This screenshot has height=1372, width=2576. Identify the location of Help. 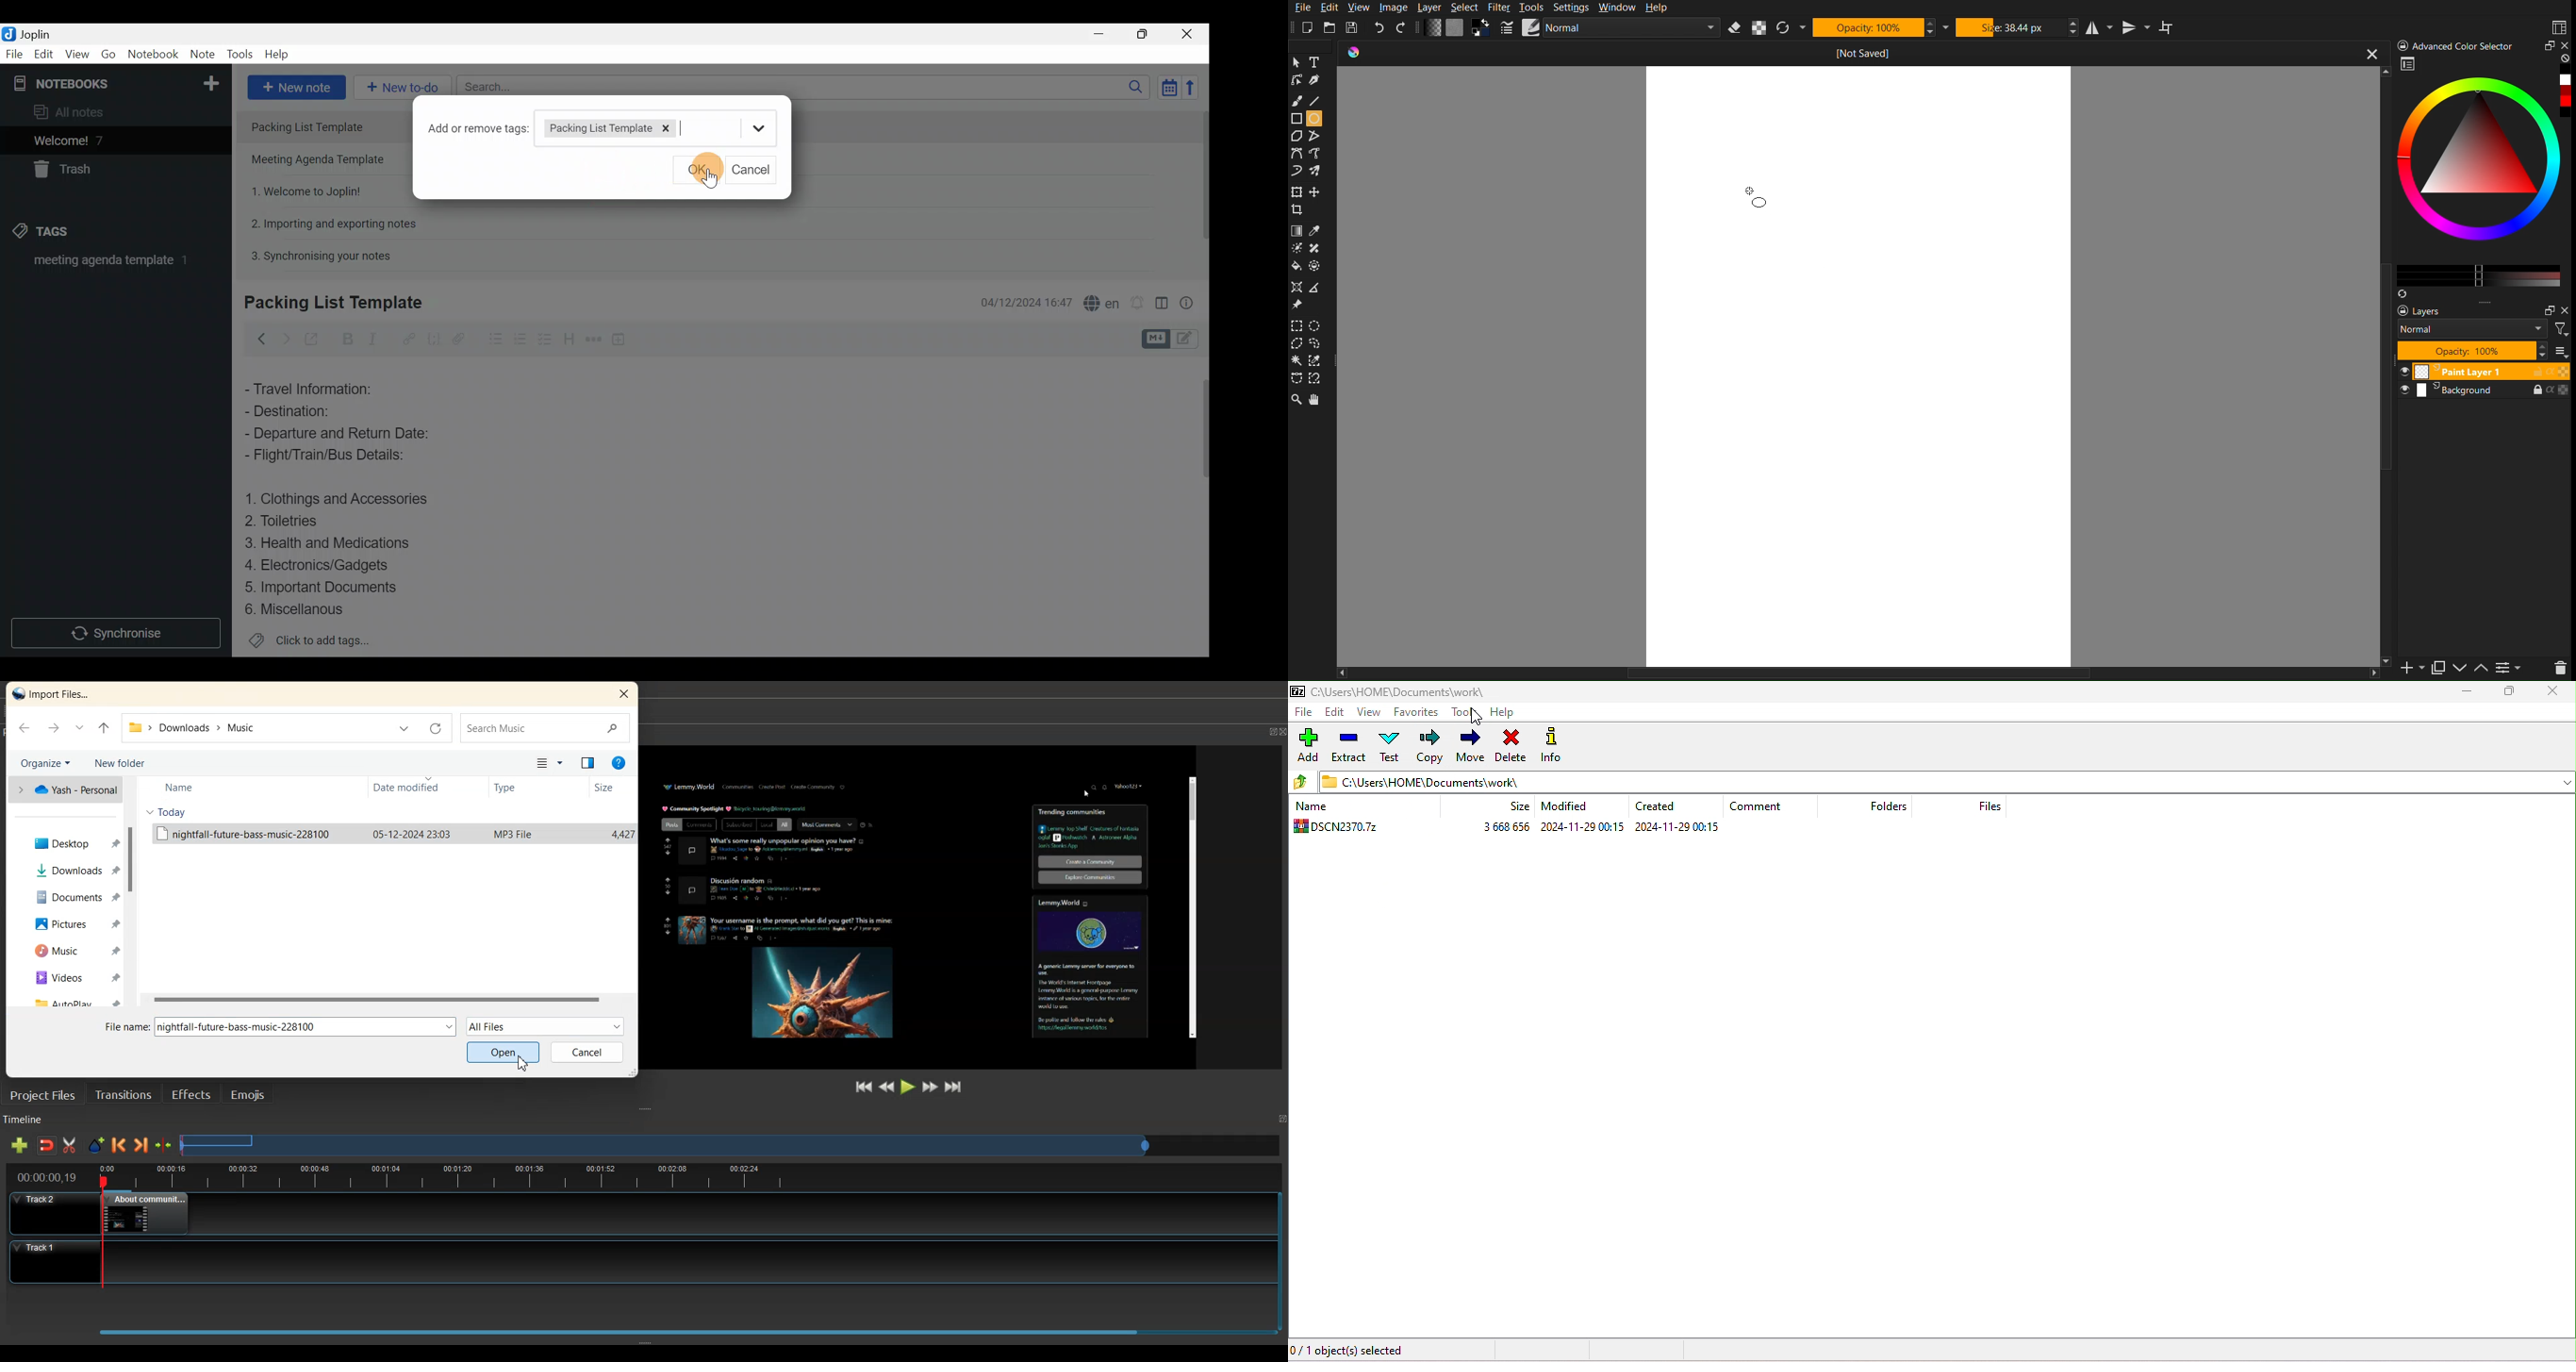
(1660, 8).